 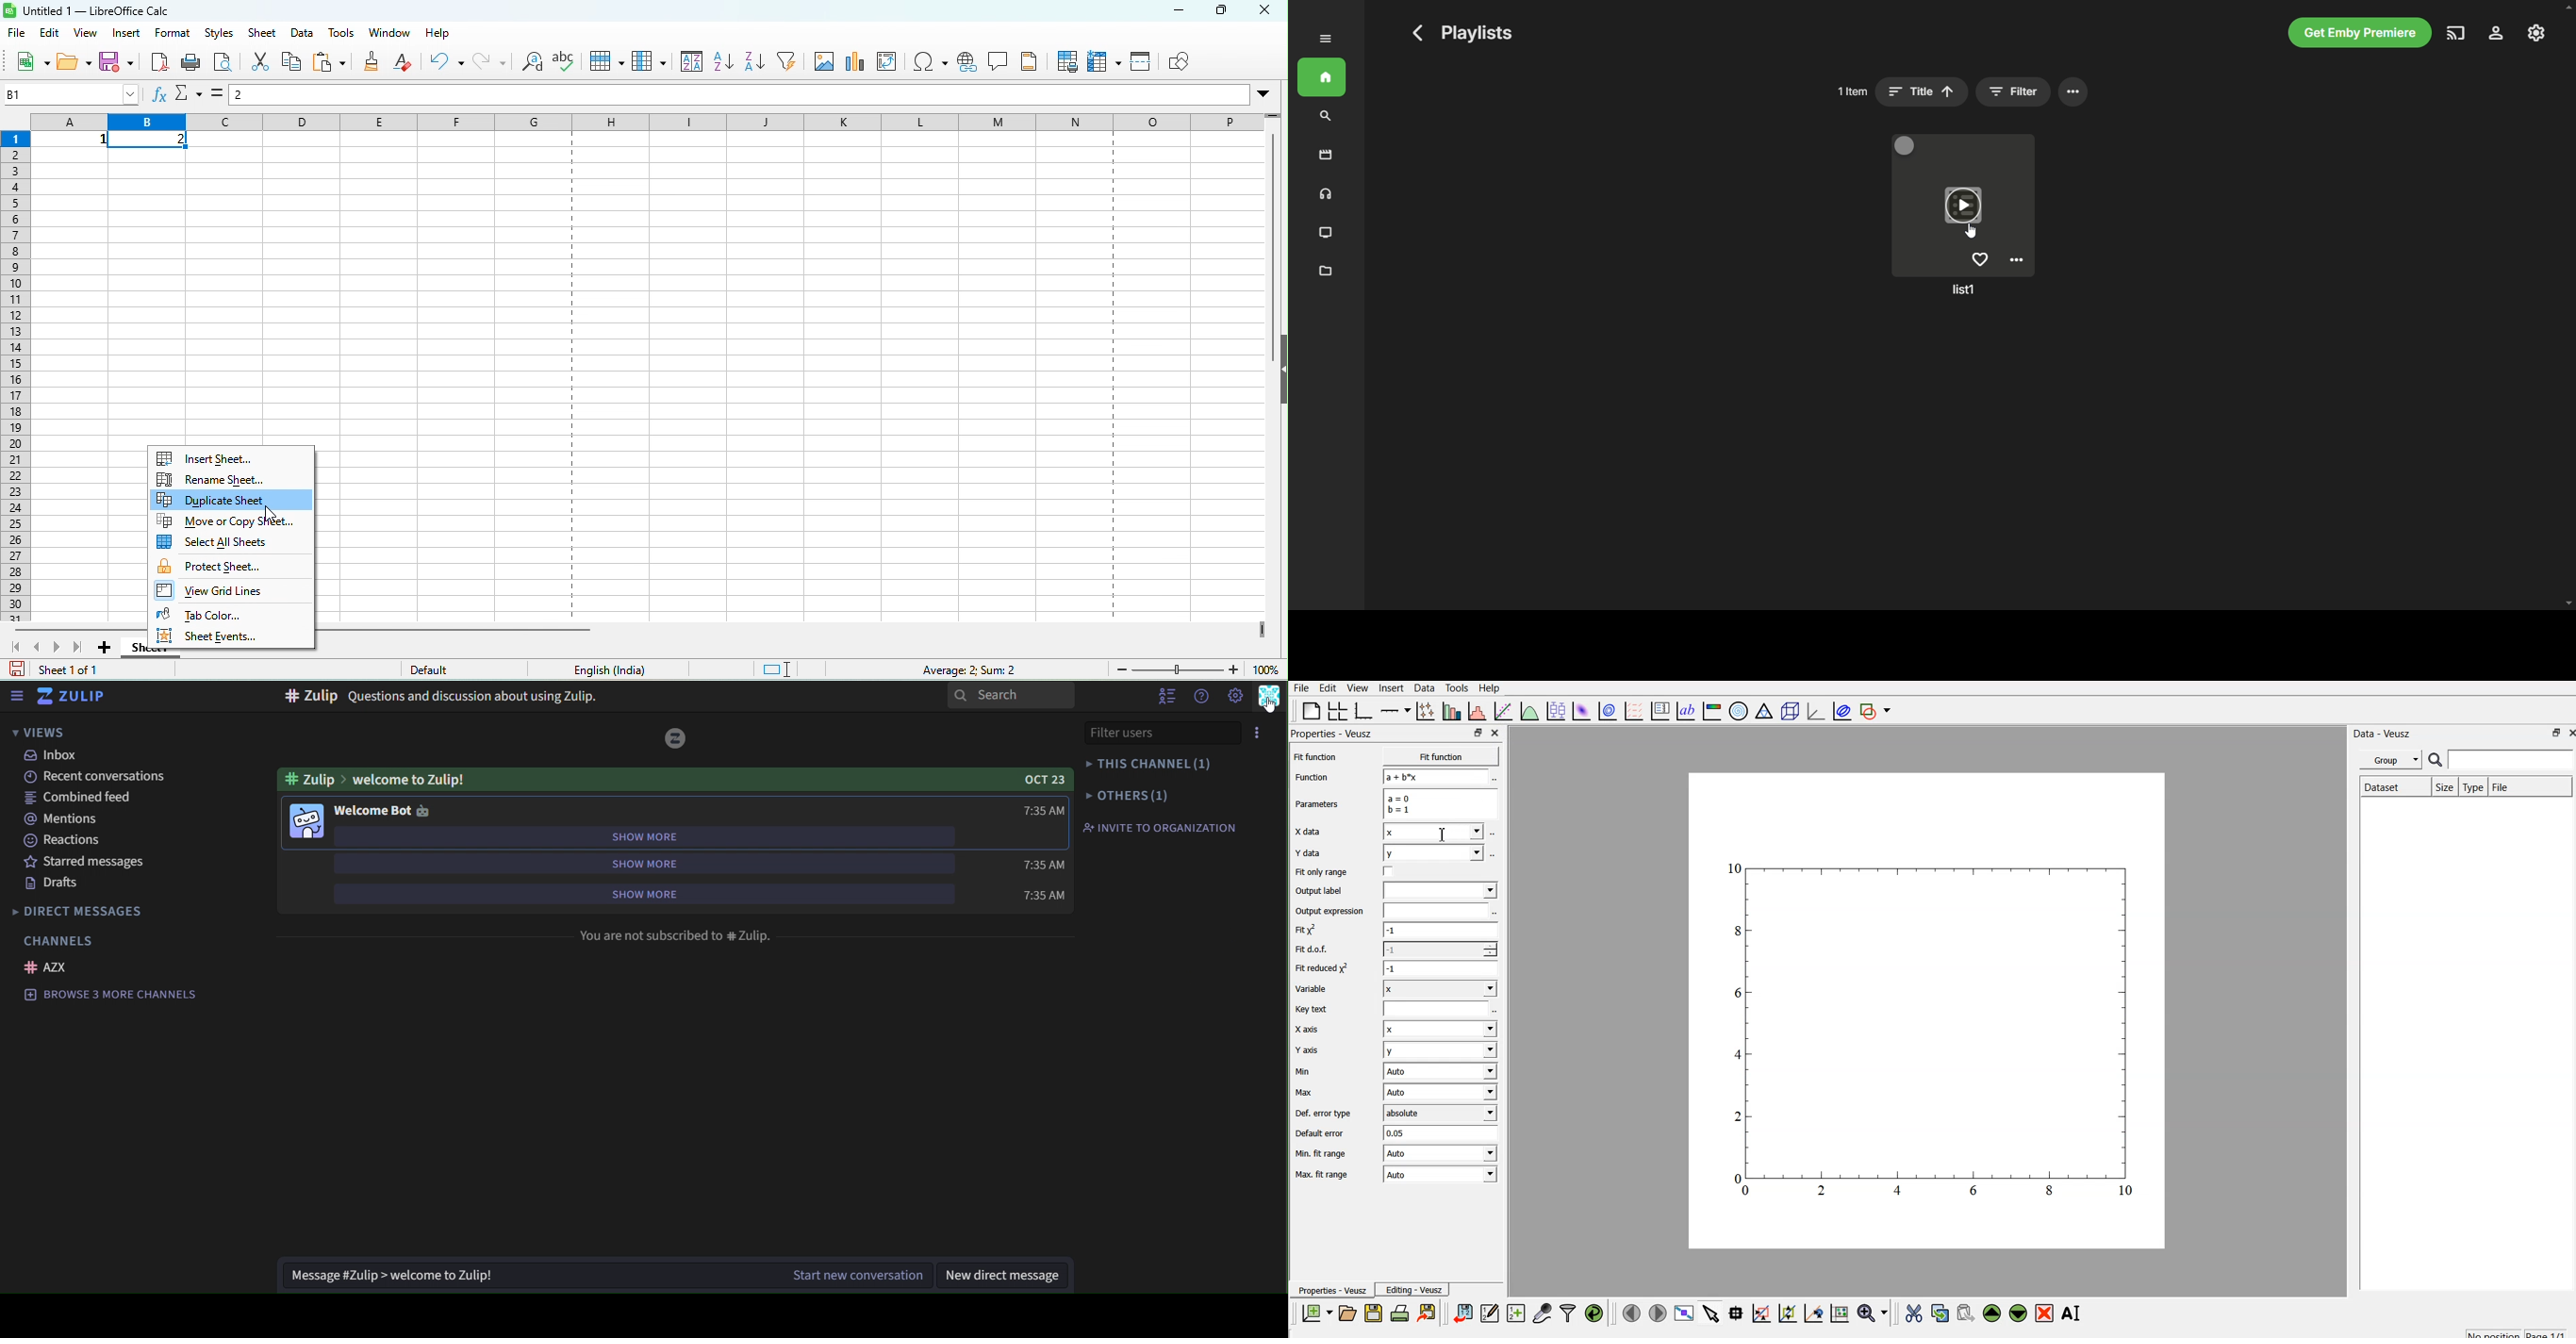 I want to click on maximize, so click(x=1222, y=12).